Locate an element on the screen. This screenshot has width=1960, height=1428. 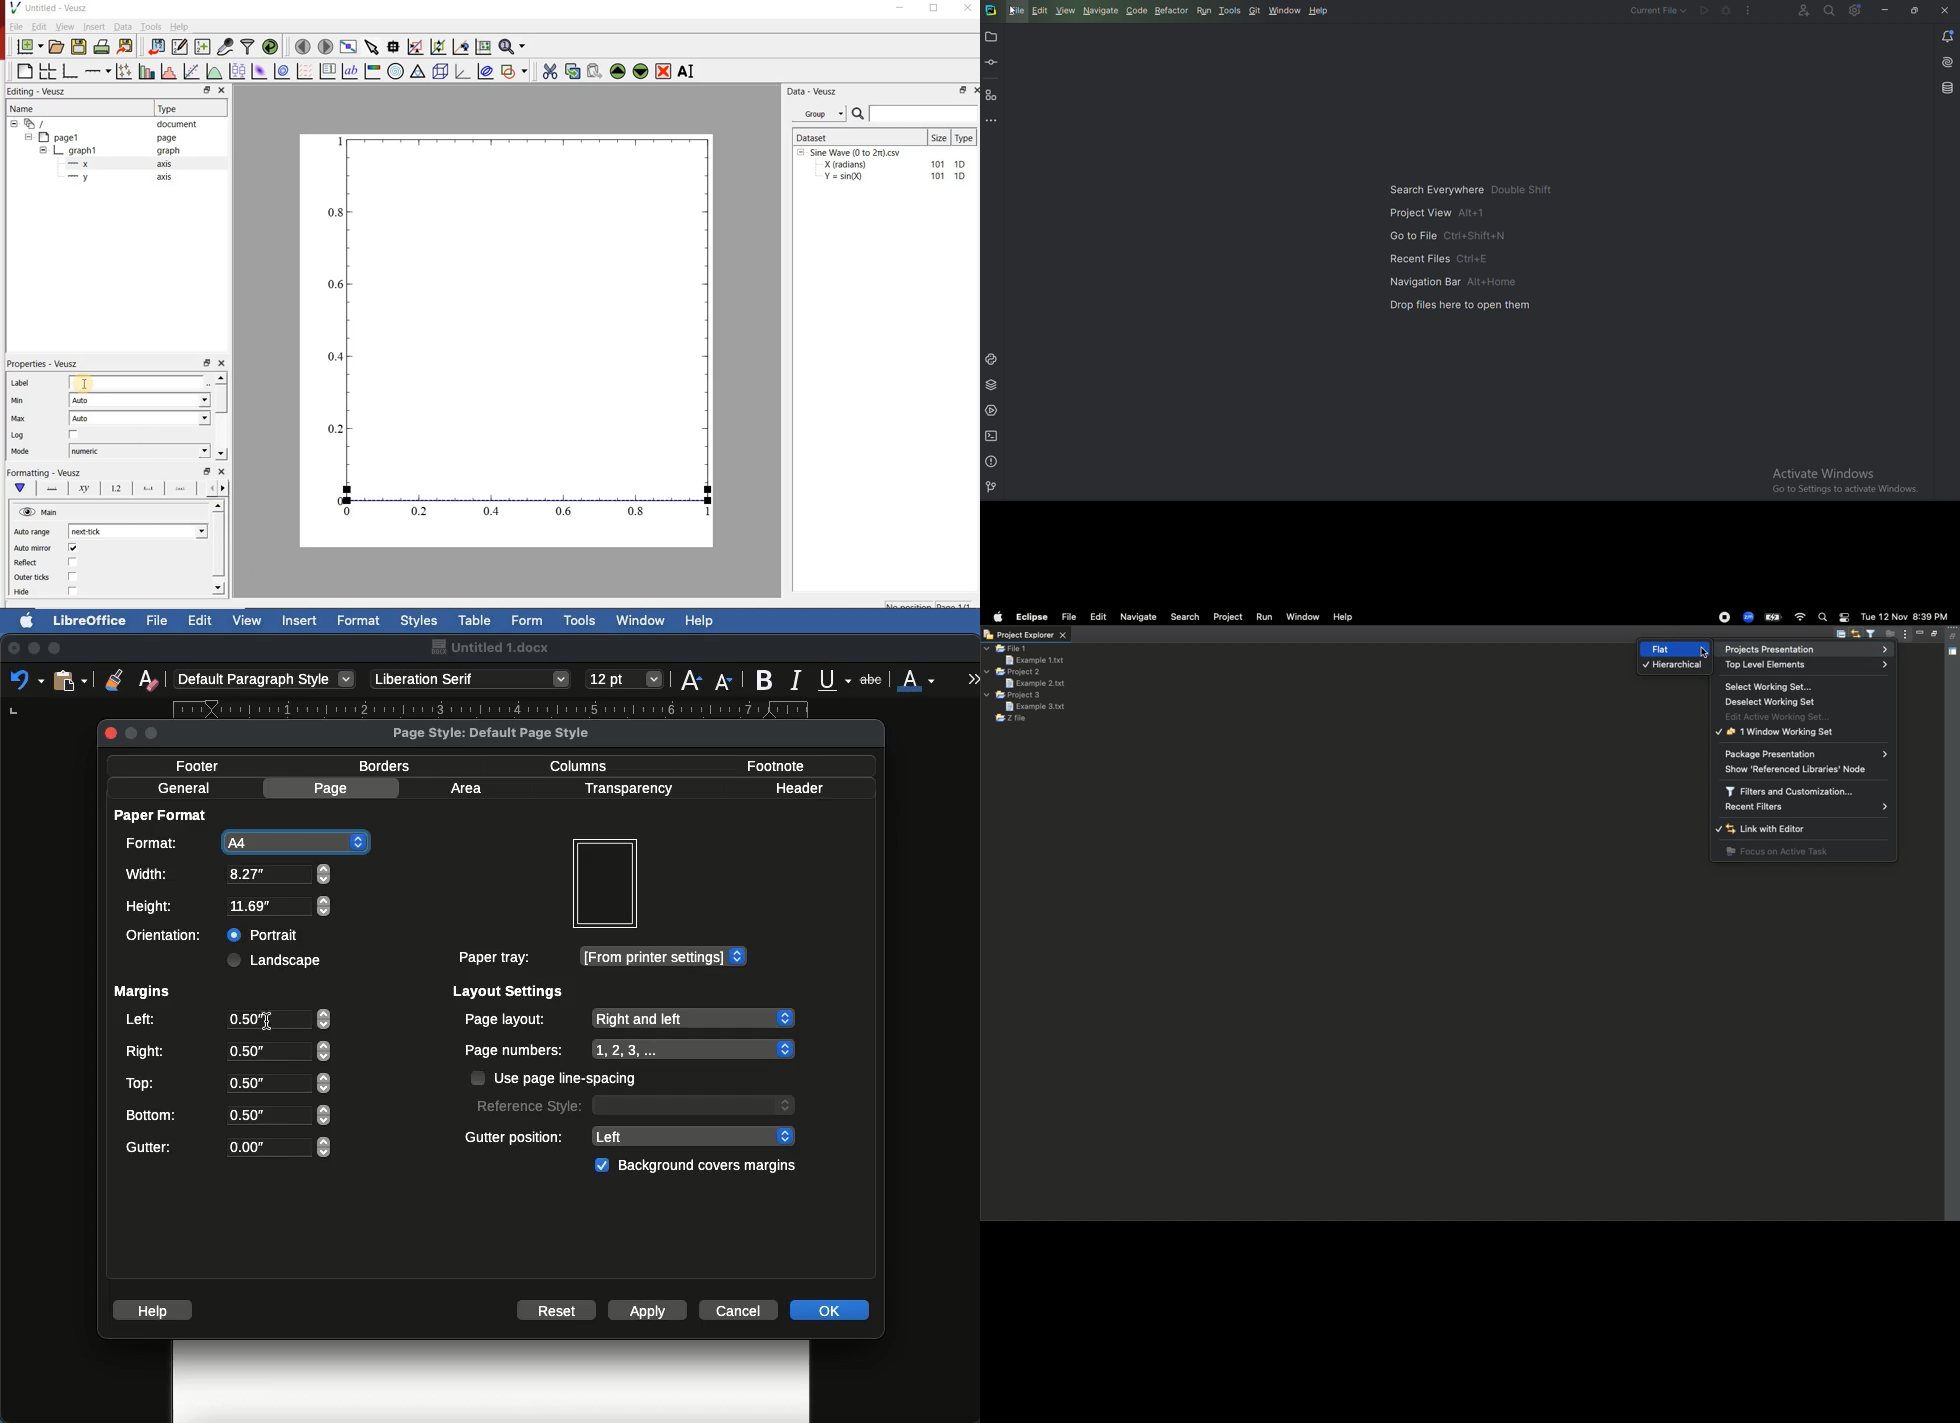
1 window working set is located at coordinates (1777, 732).